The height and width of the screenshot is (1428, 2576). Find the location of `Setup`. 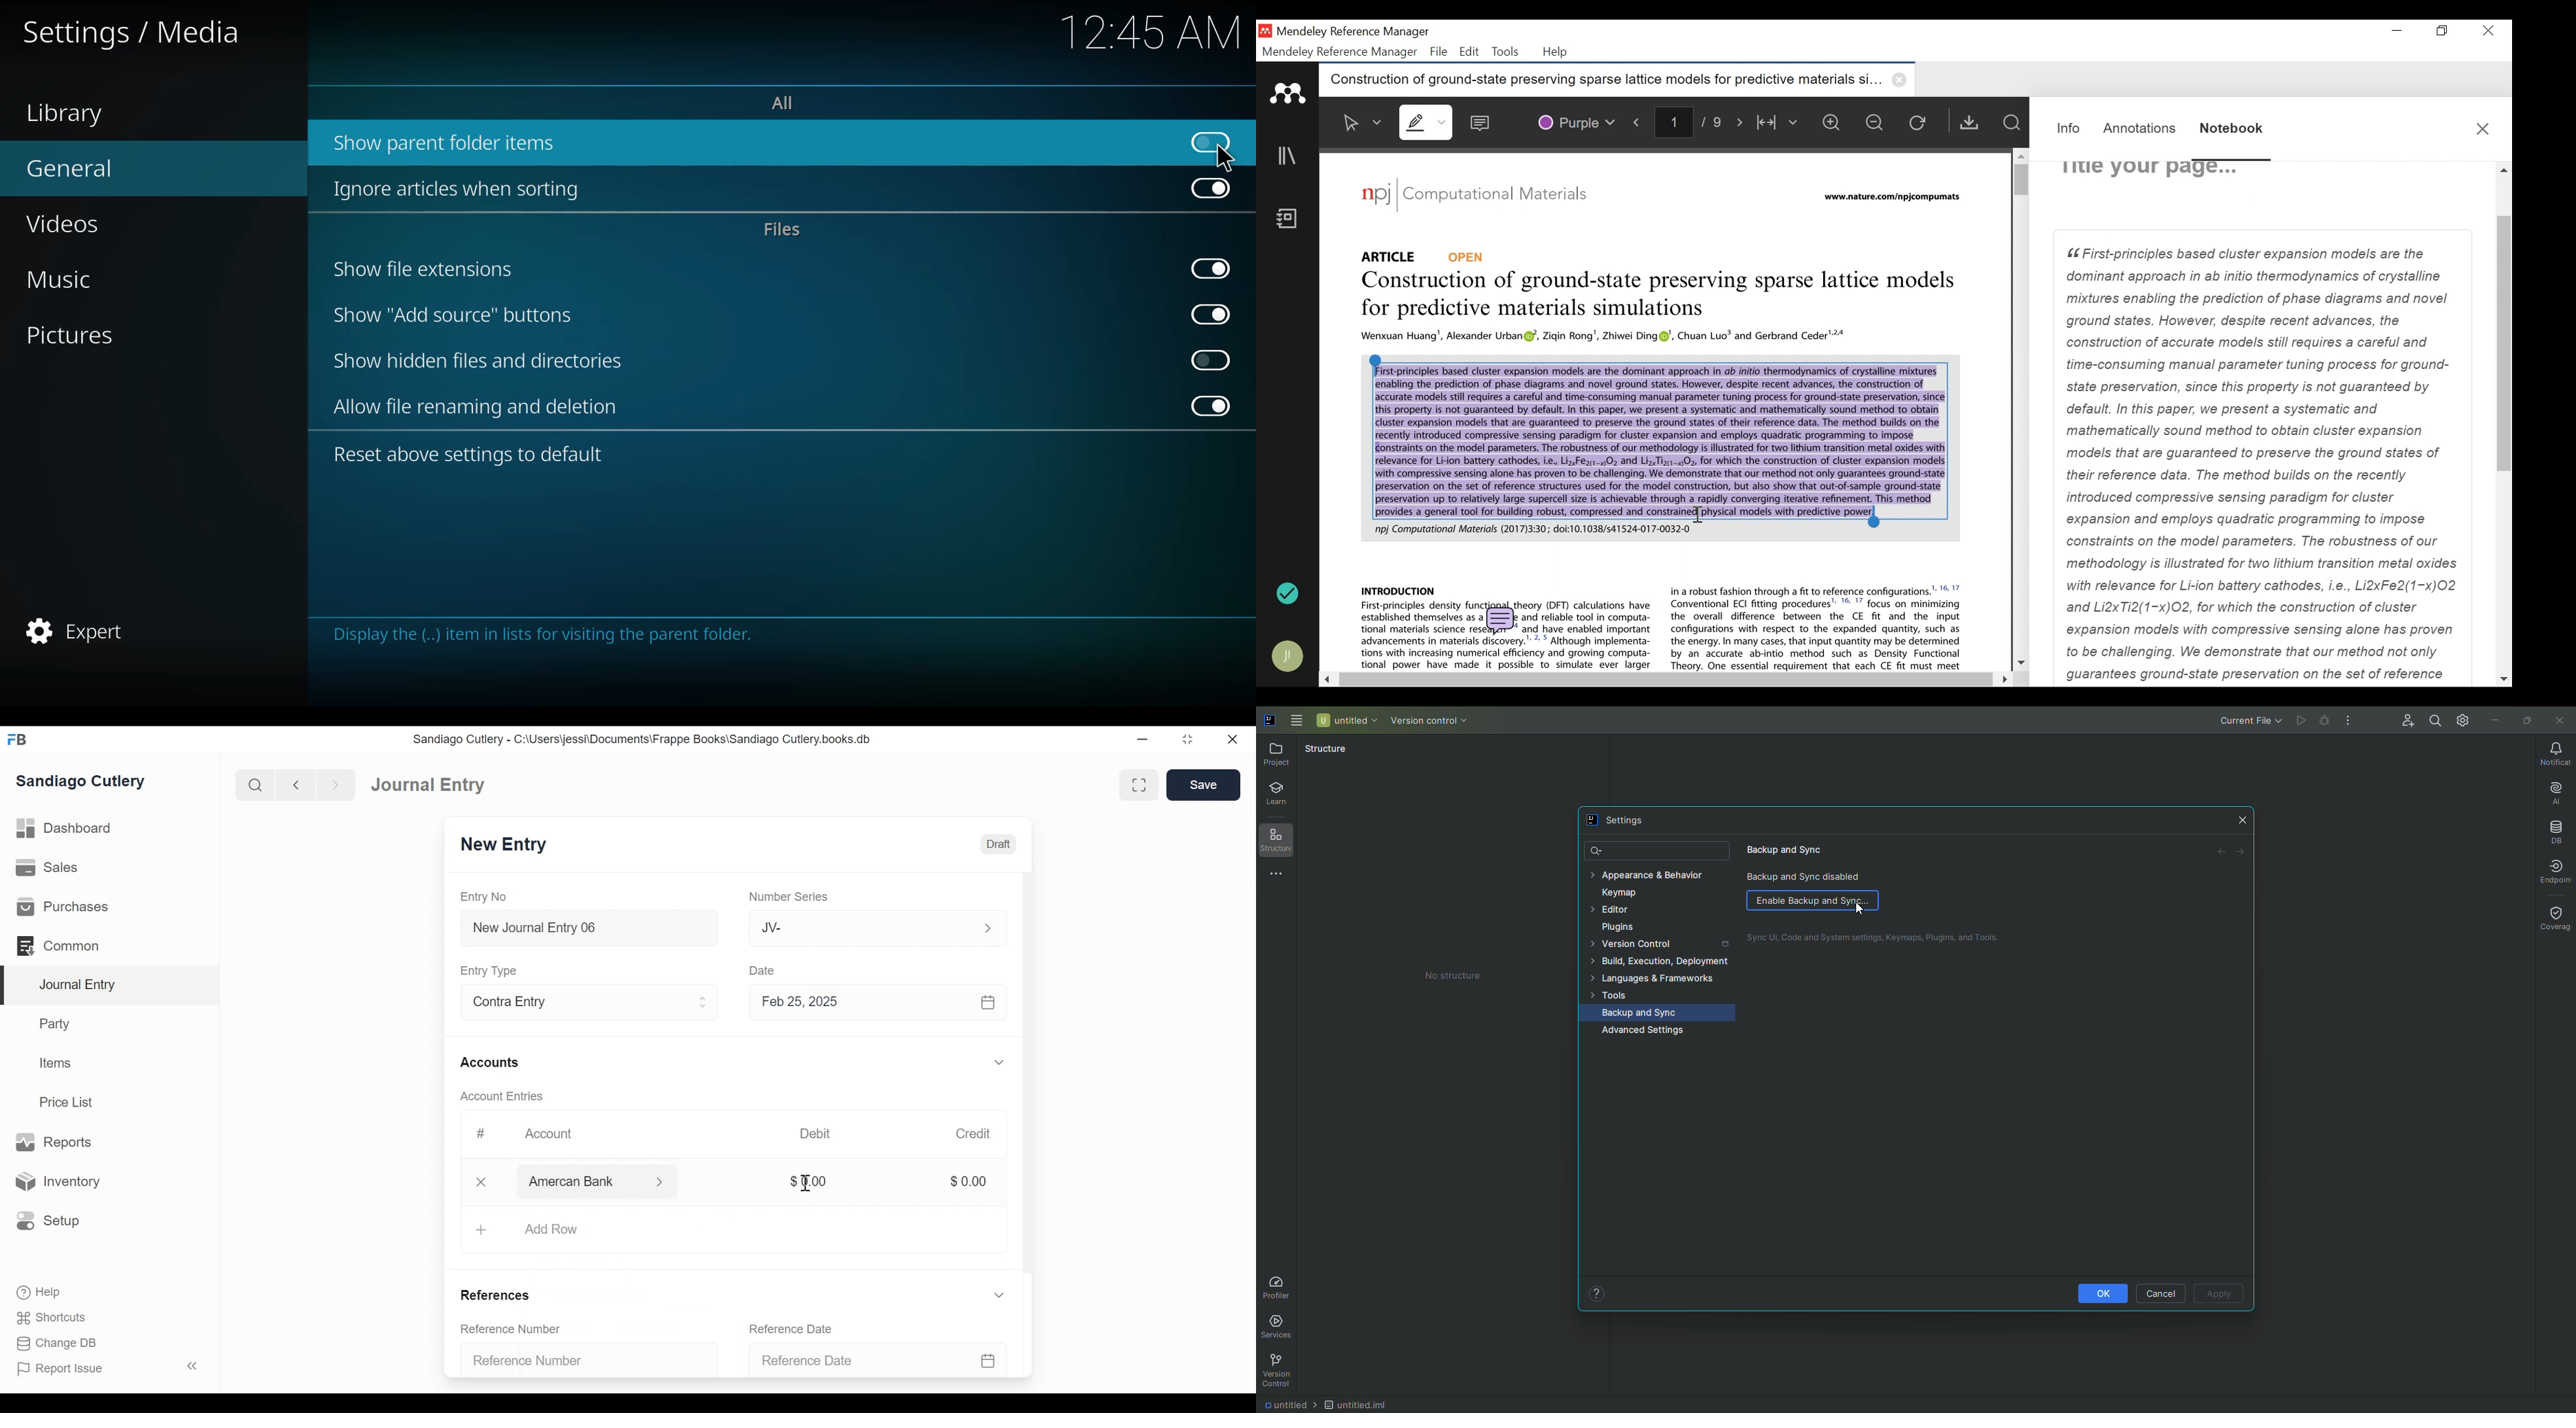

Setup is located at coordinates (45, 1220).